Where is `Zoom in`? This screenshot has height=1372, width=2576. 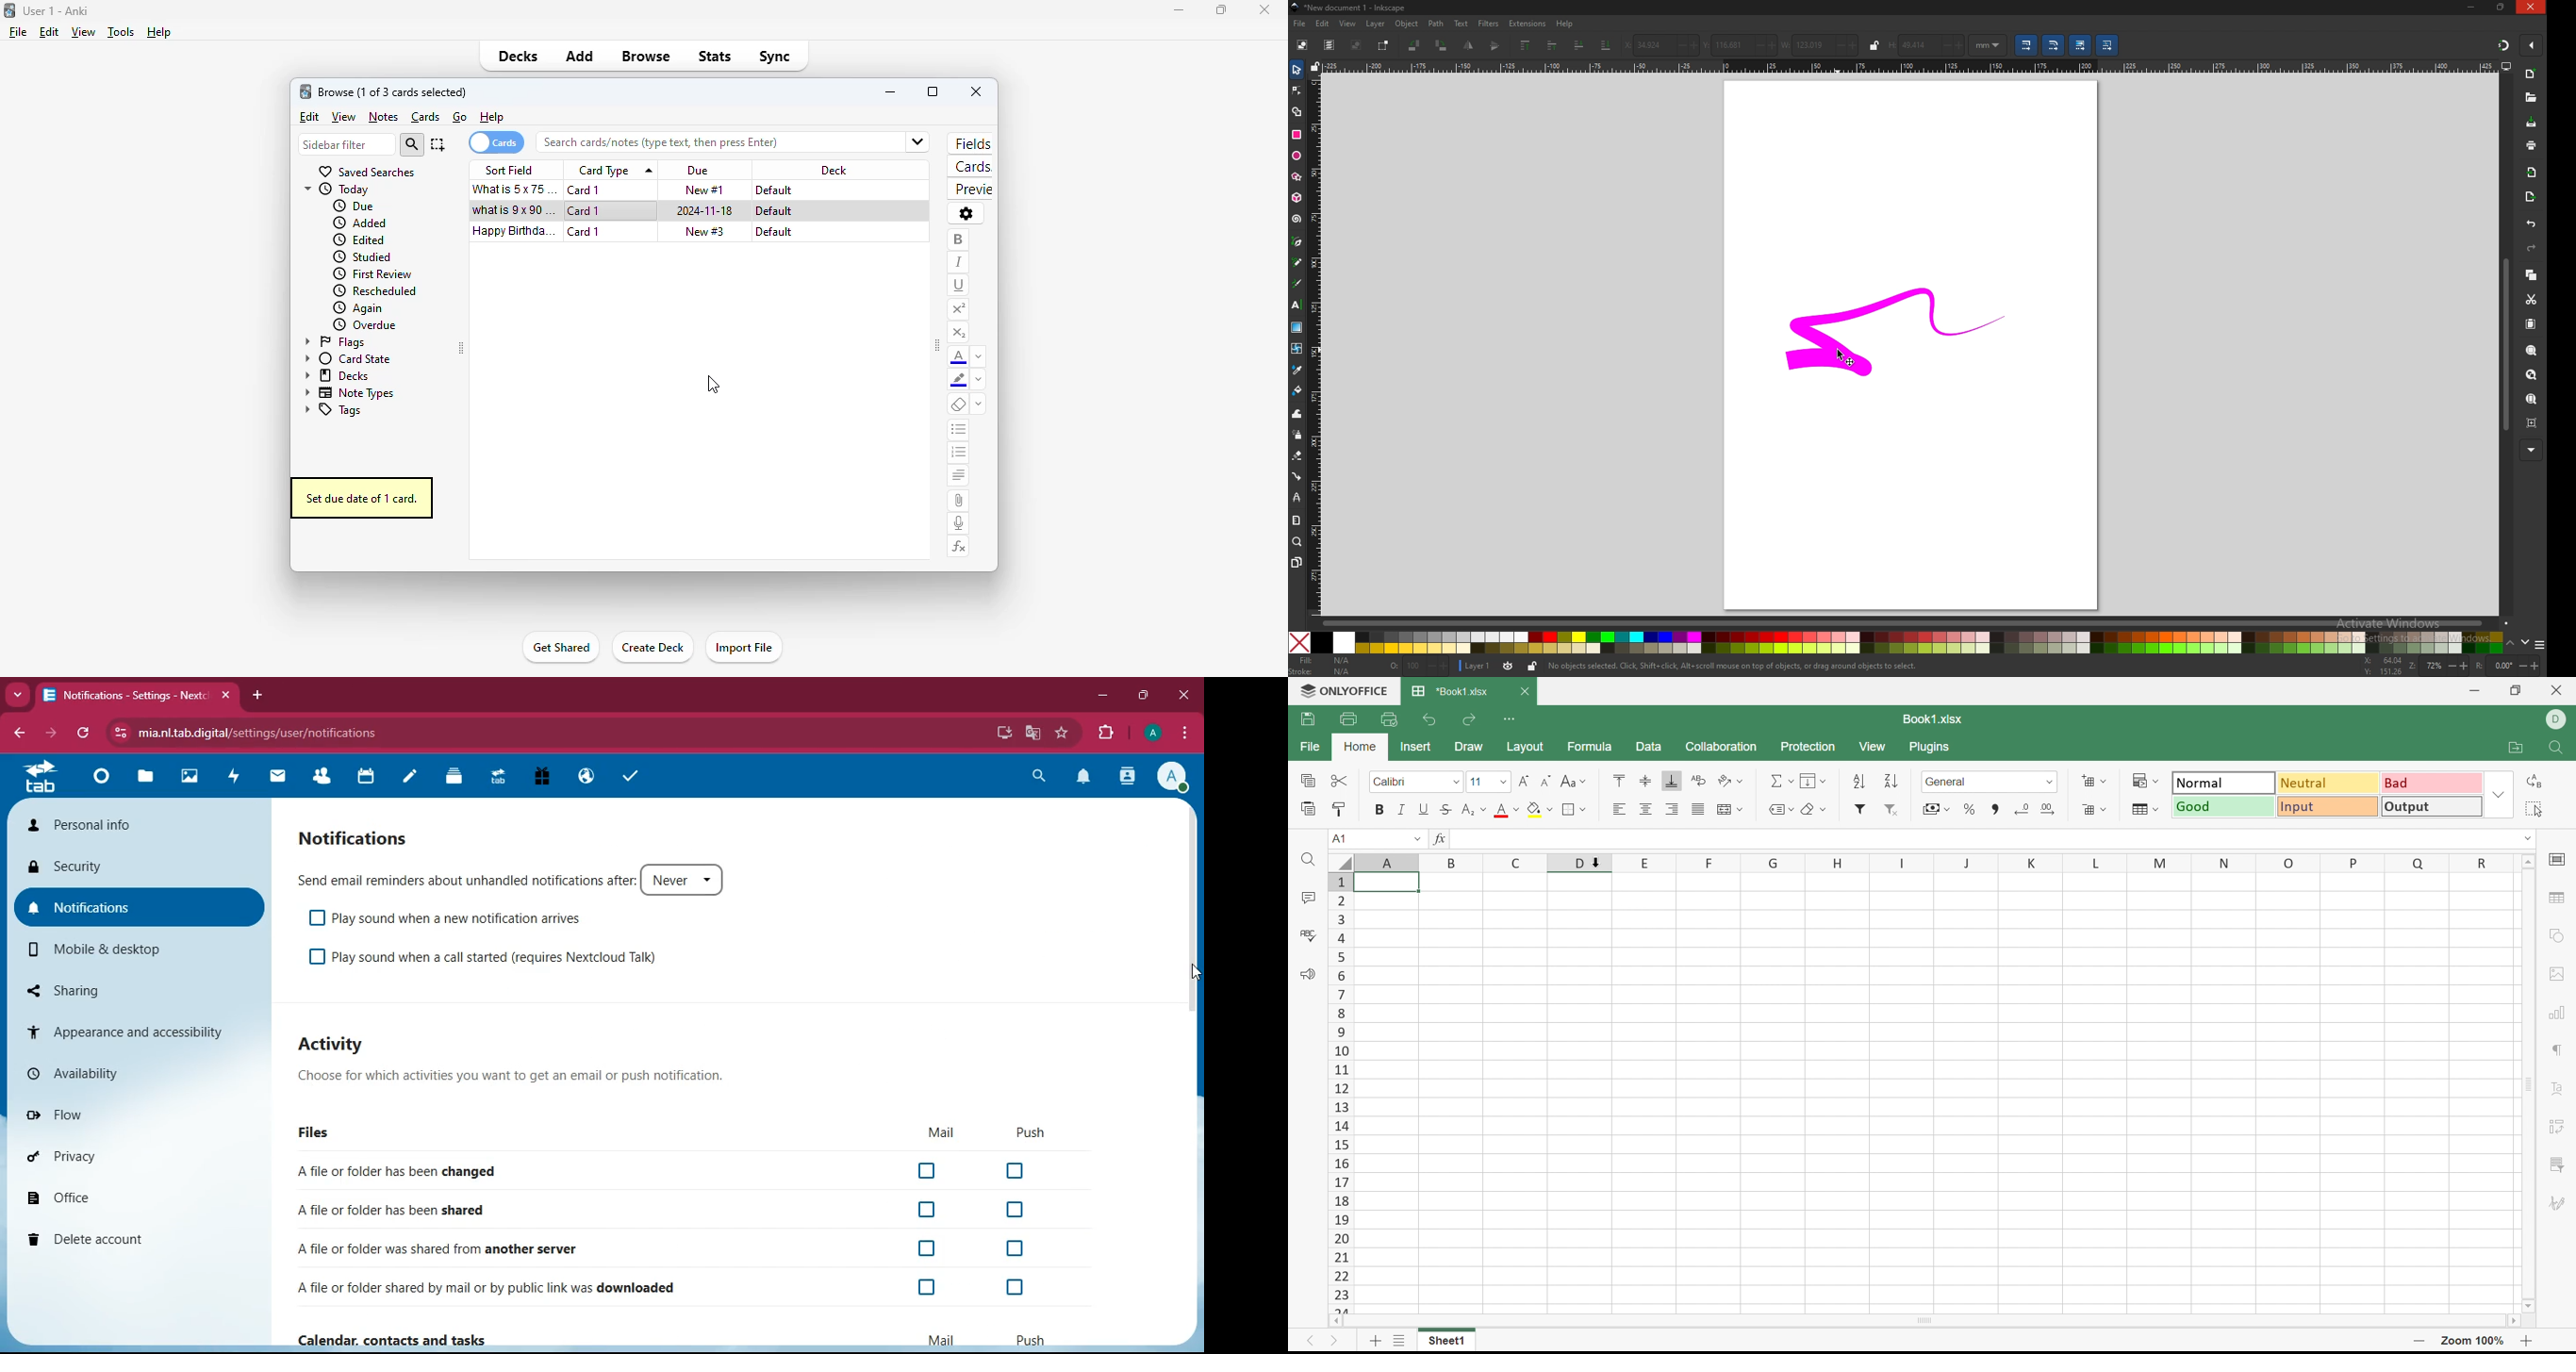 Zoom in is located at coordinates (2526, 1340).